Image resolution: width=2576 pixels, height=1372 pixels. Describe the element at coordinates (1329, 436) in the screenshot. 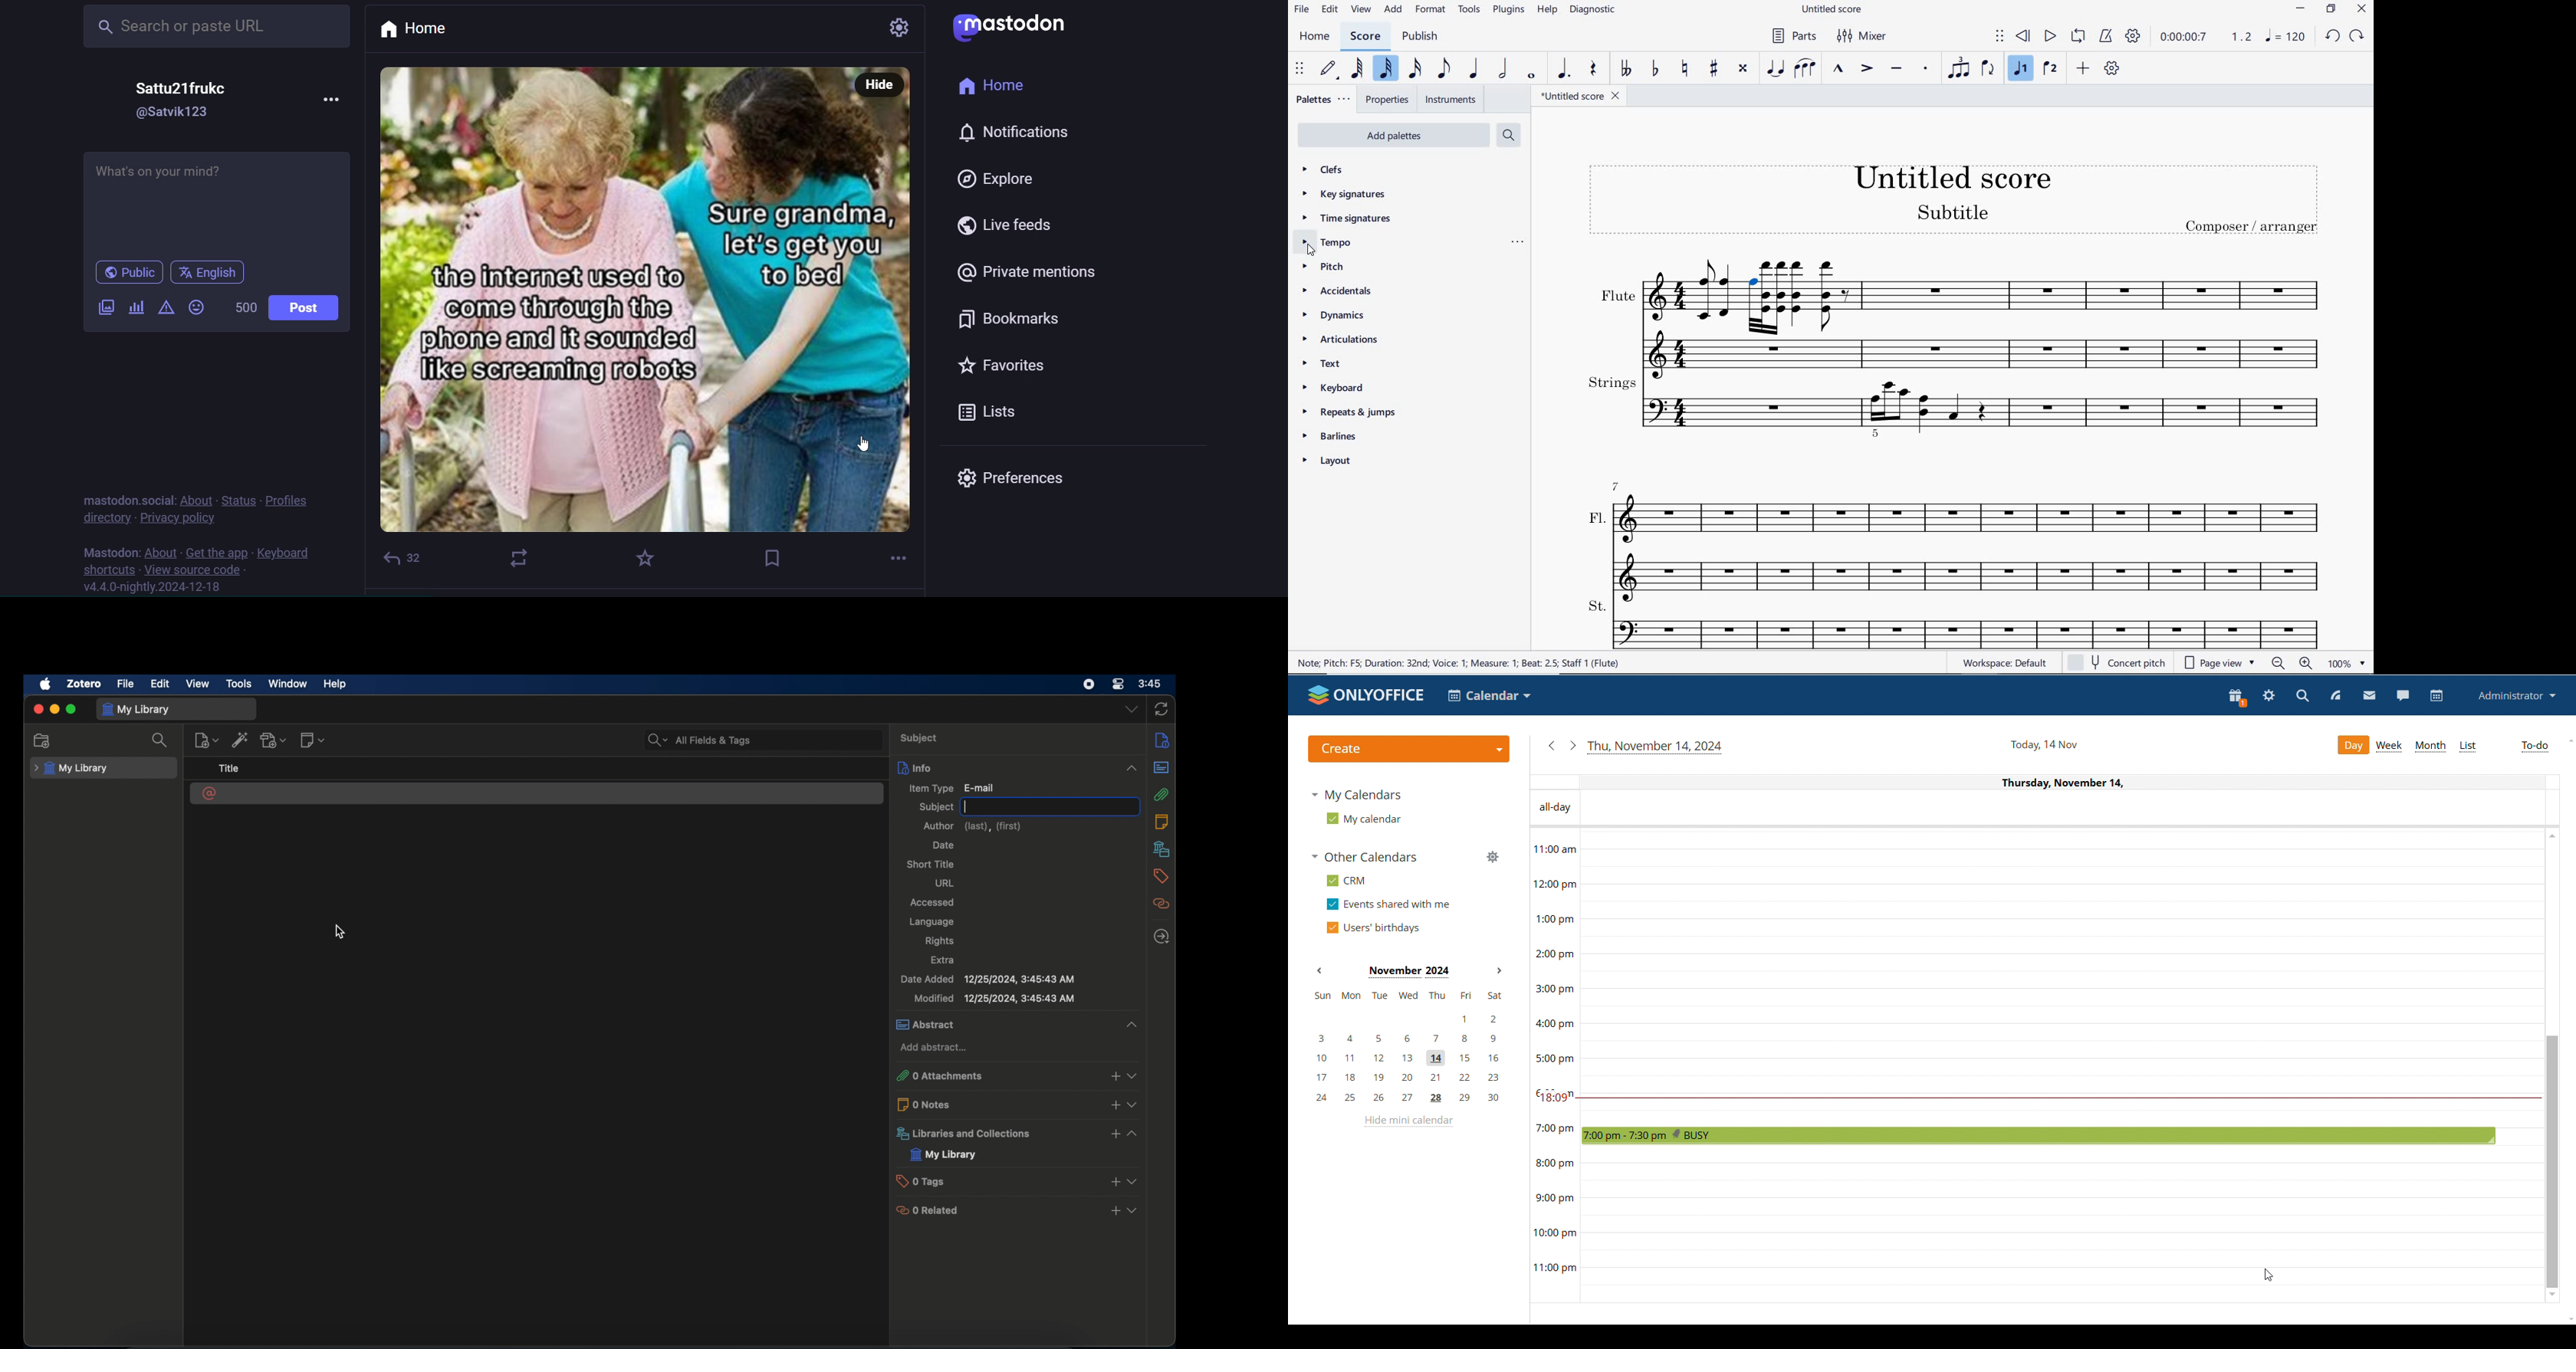

I see `barlines` at that location.